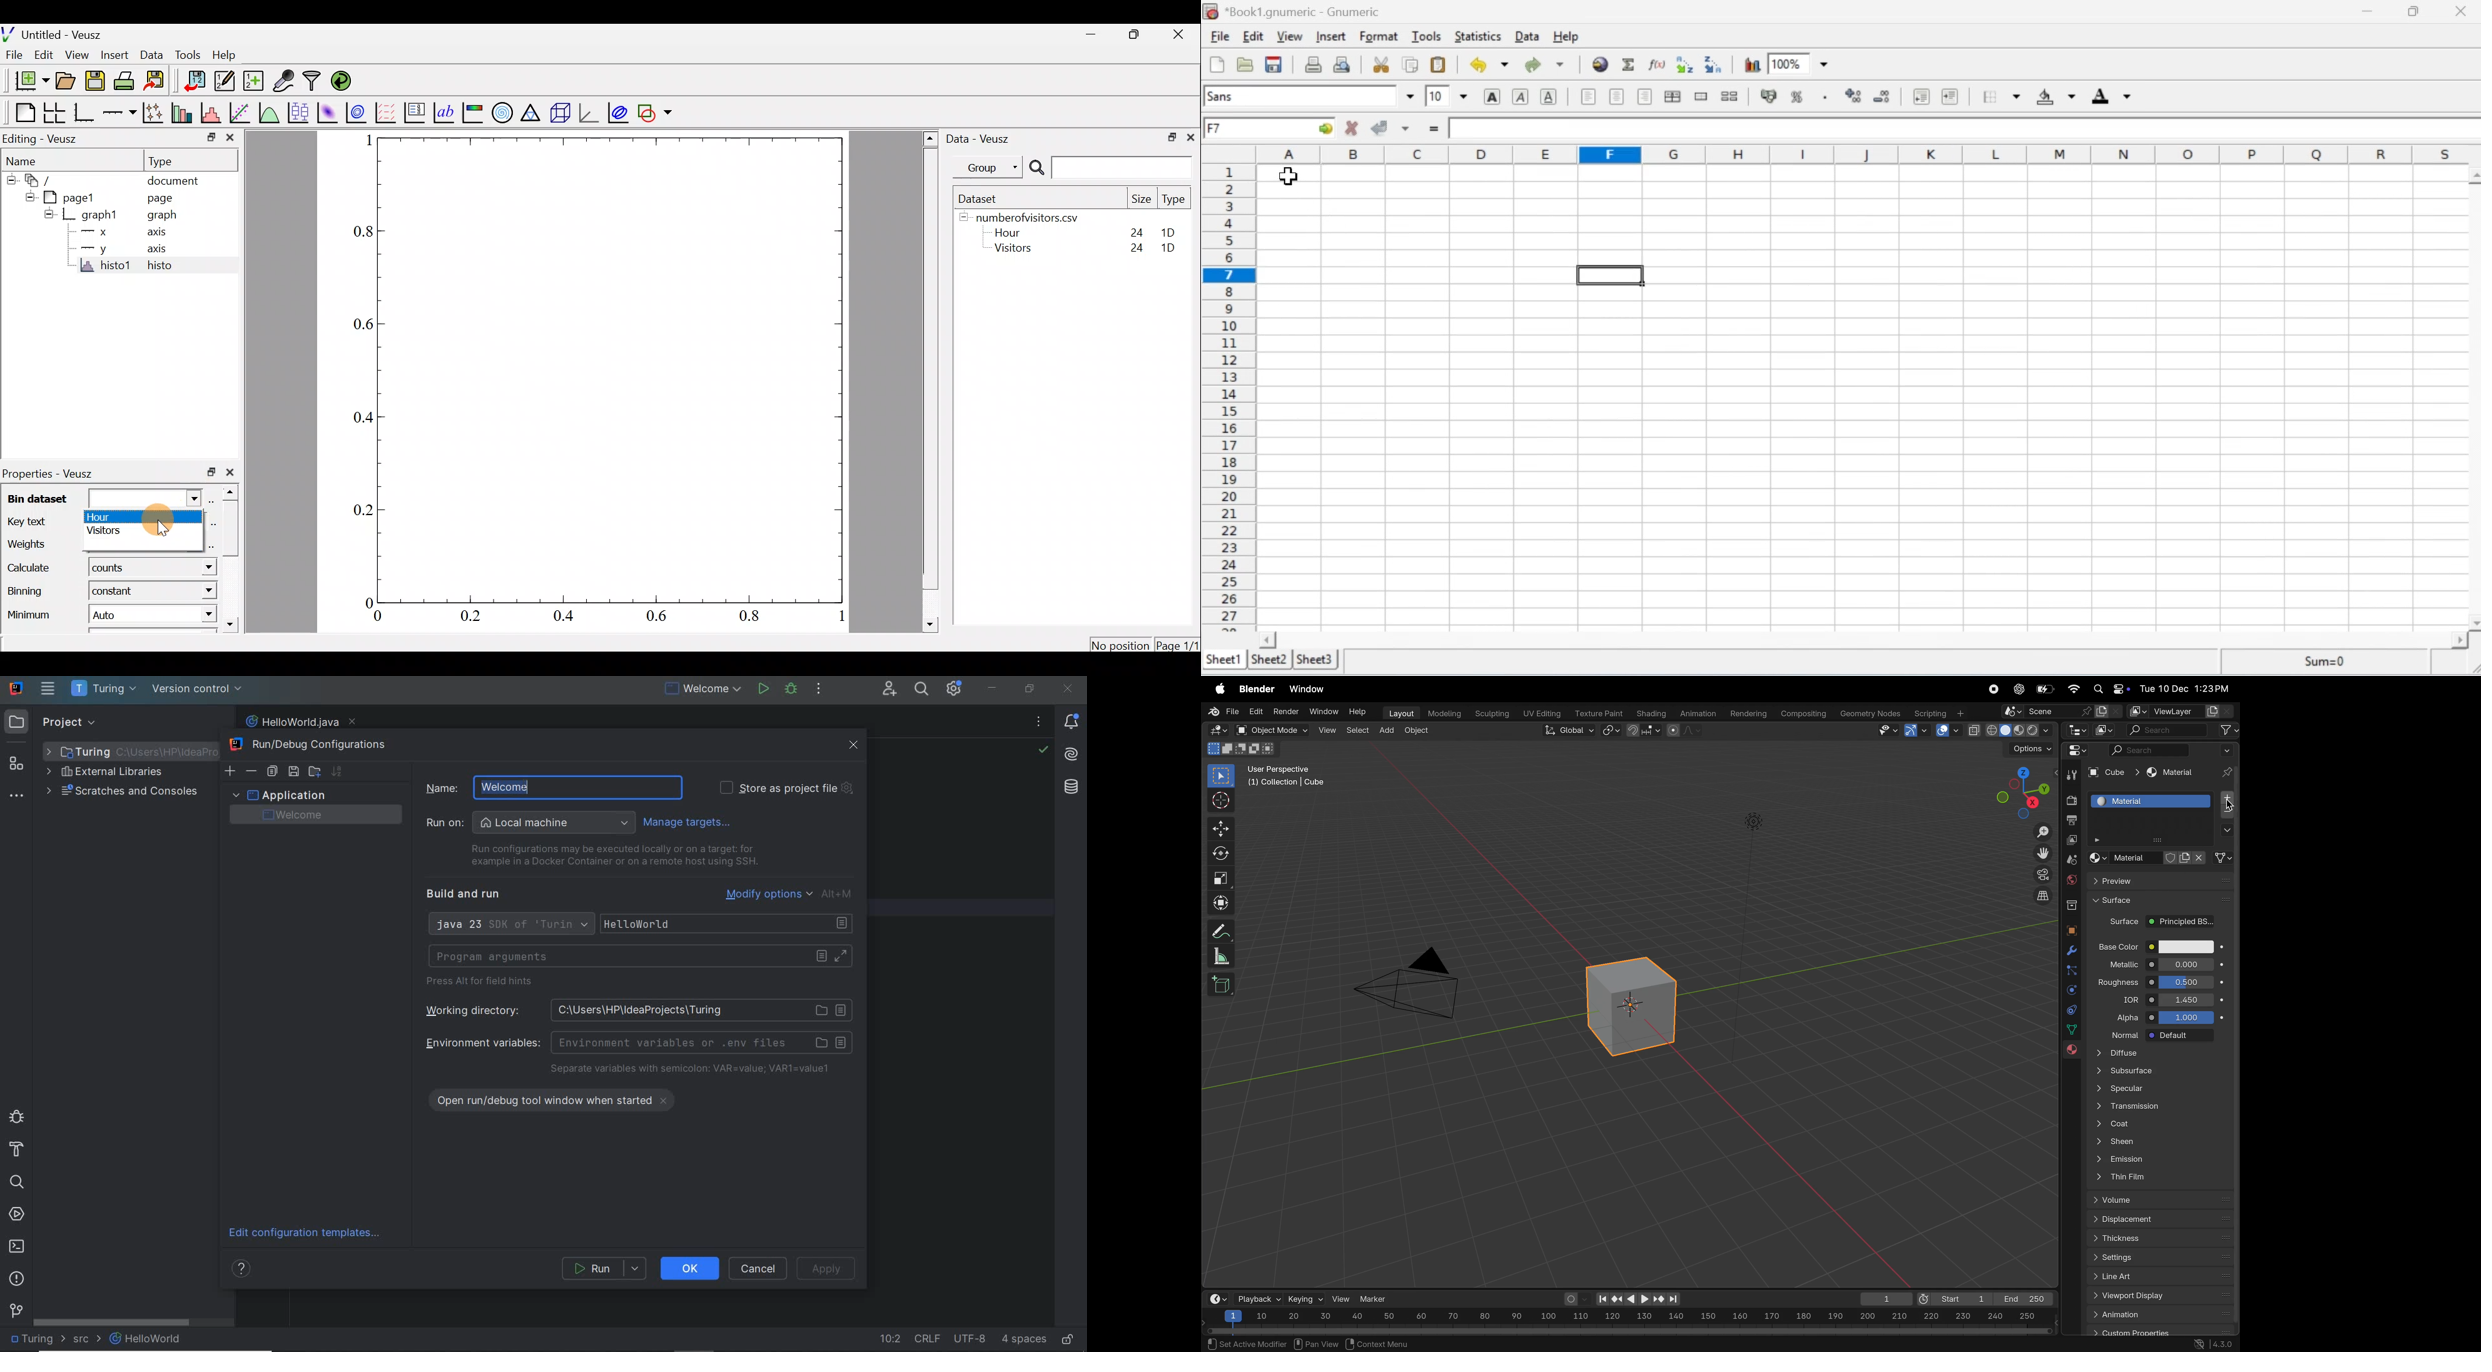 The height and width of the screenshot is (1372, 2492). Describe the element at coordinates (1852, 396) in the screenshot. I see `Cells` at that location.